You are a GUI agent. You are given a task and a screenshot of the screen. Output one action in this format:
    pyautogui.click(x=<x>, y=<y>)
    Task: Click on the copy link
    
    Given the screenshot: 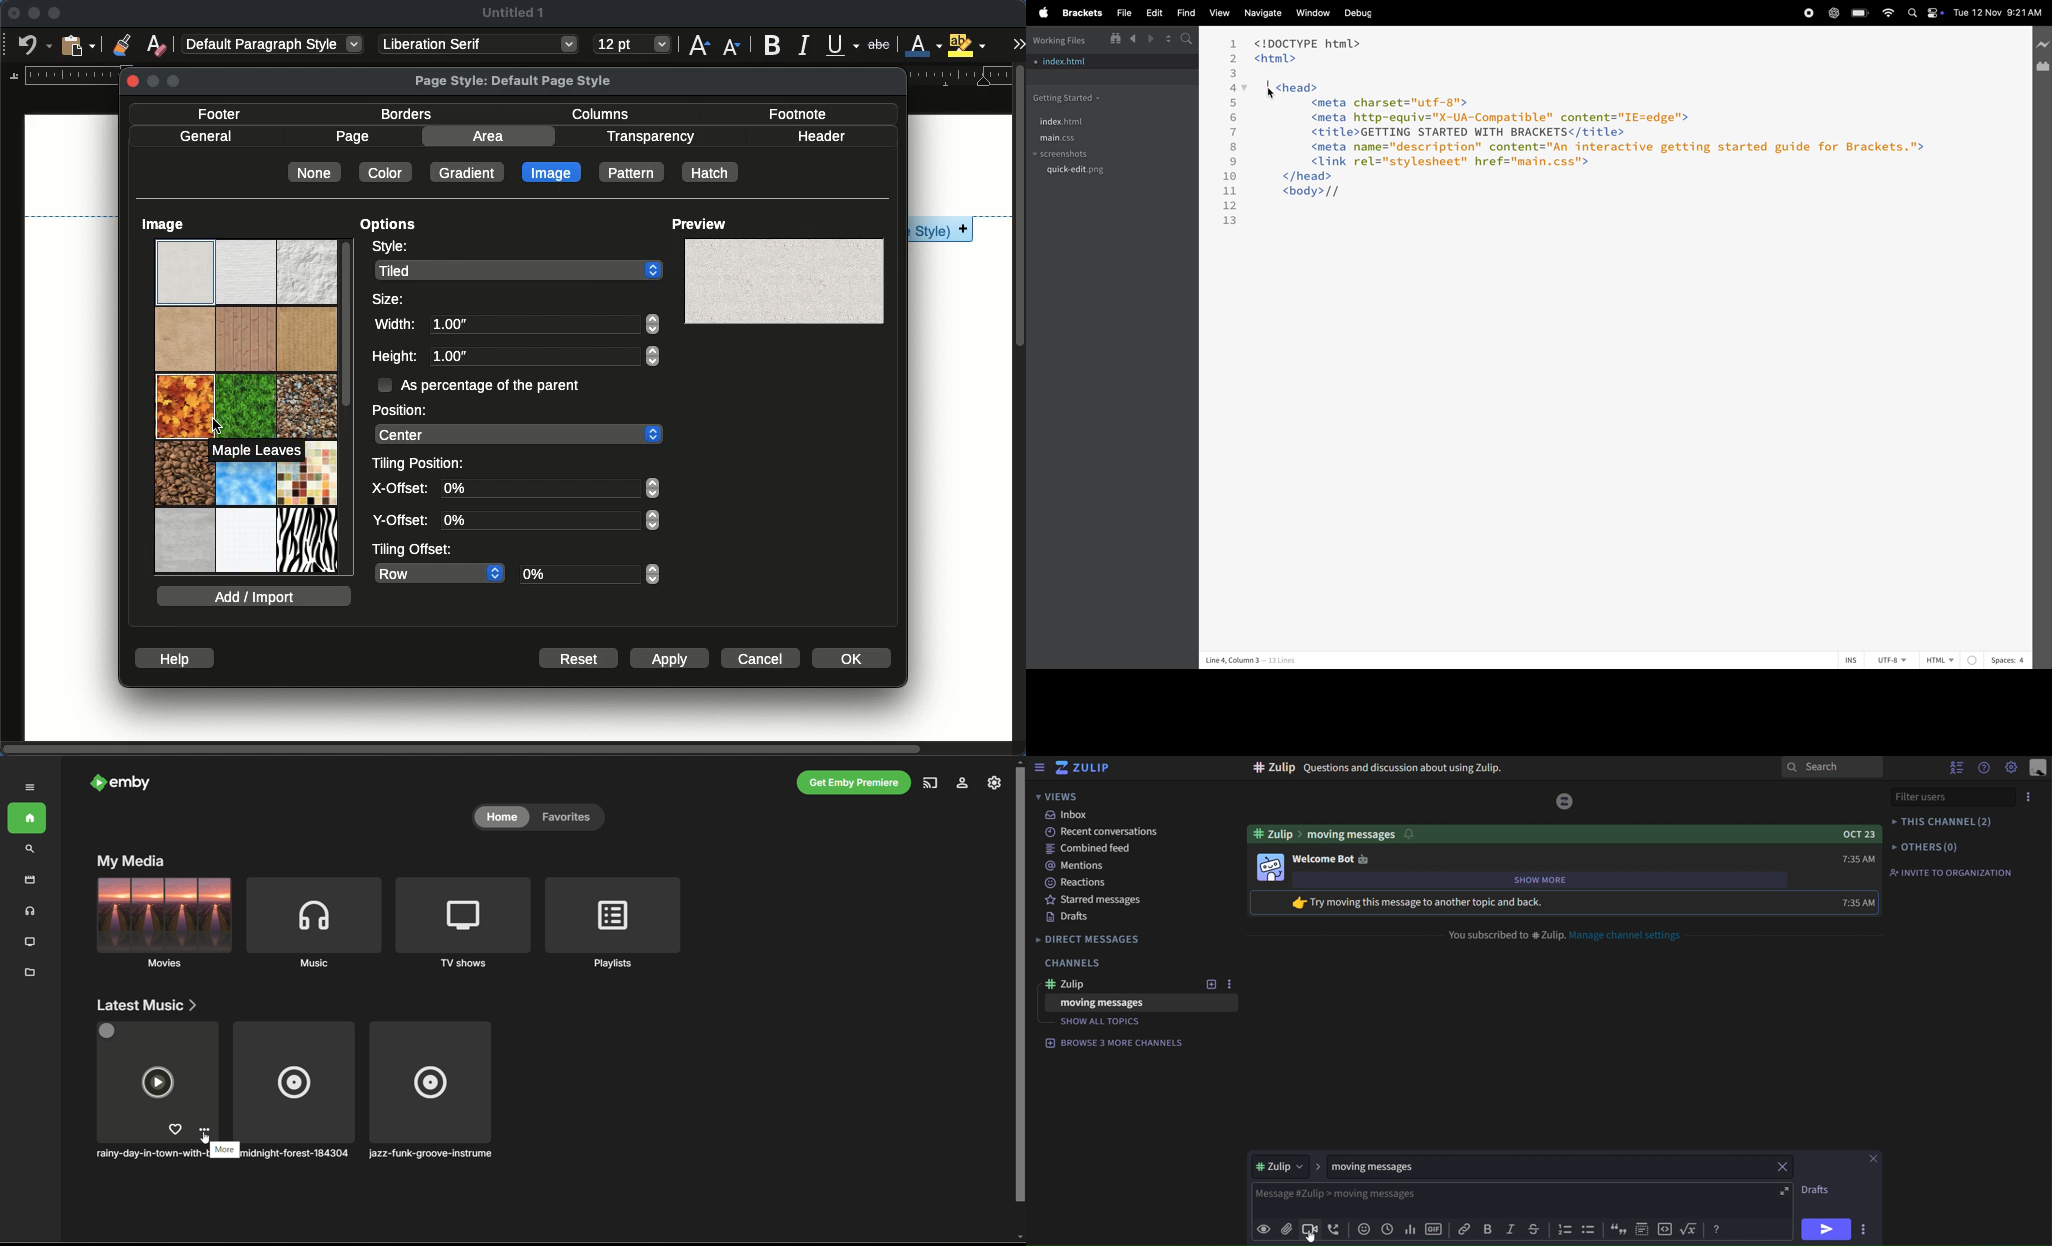 What is the action you would take?
    pyautogui.click(x=1464, y=1231)
    